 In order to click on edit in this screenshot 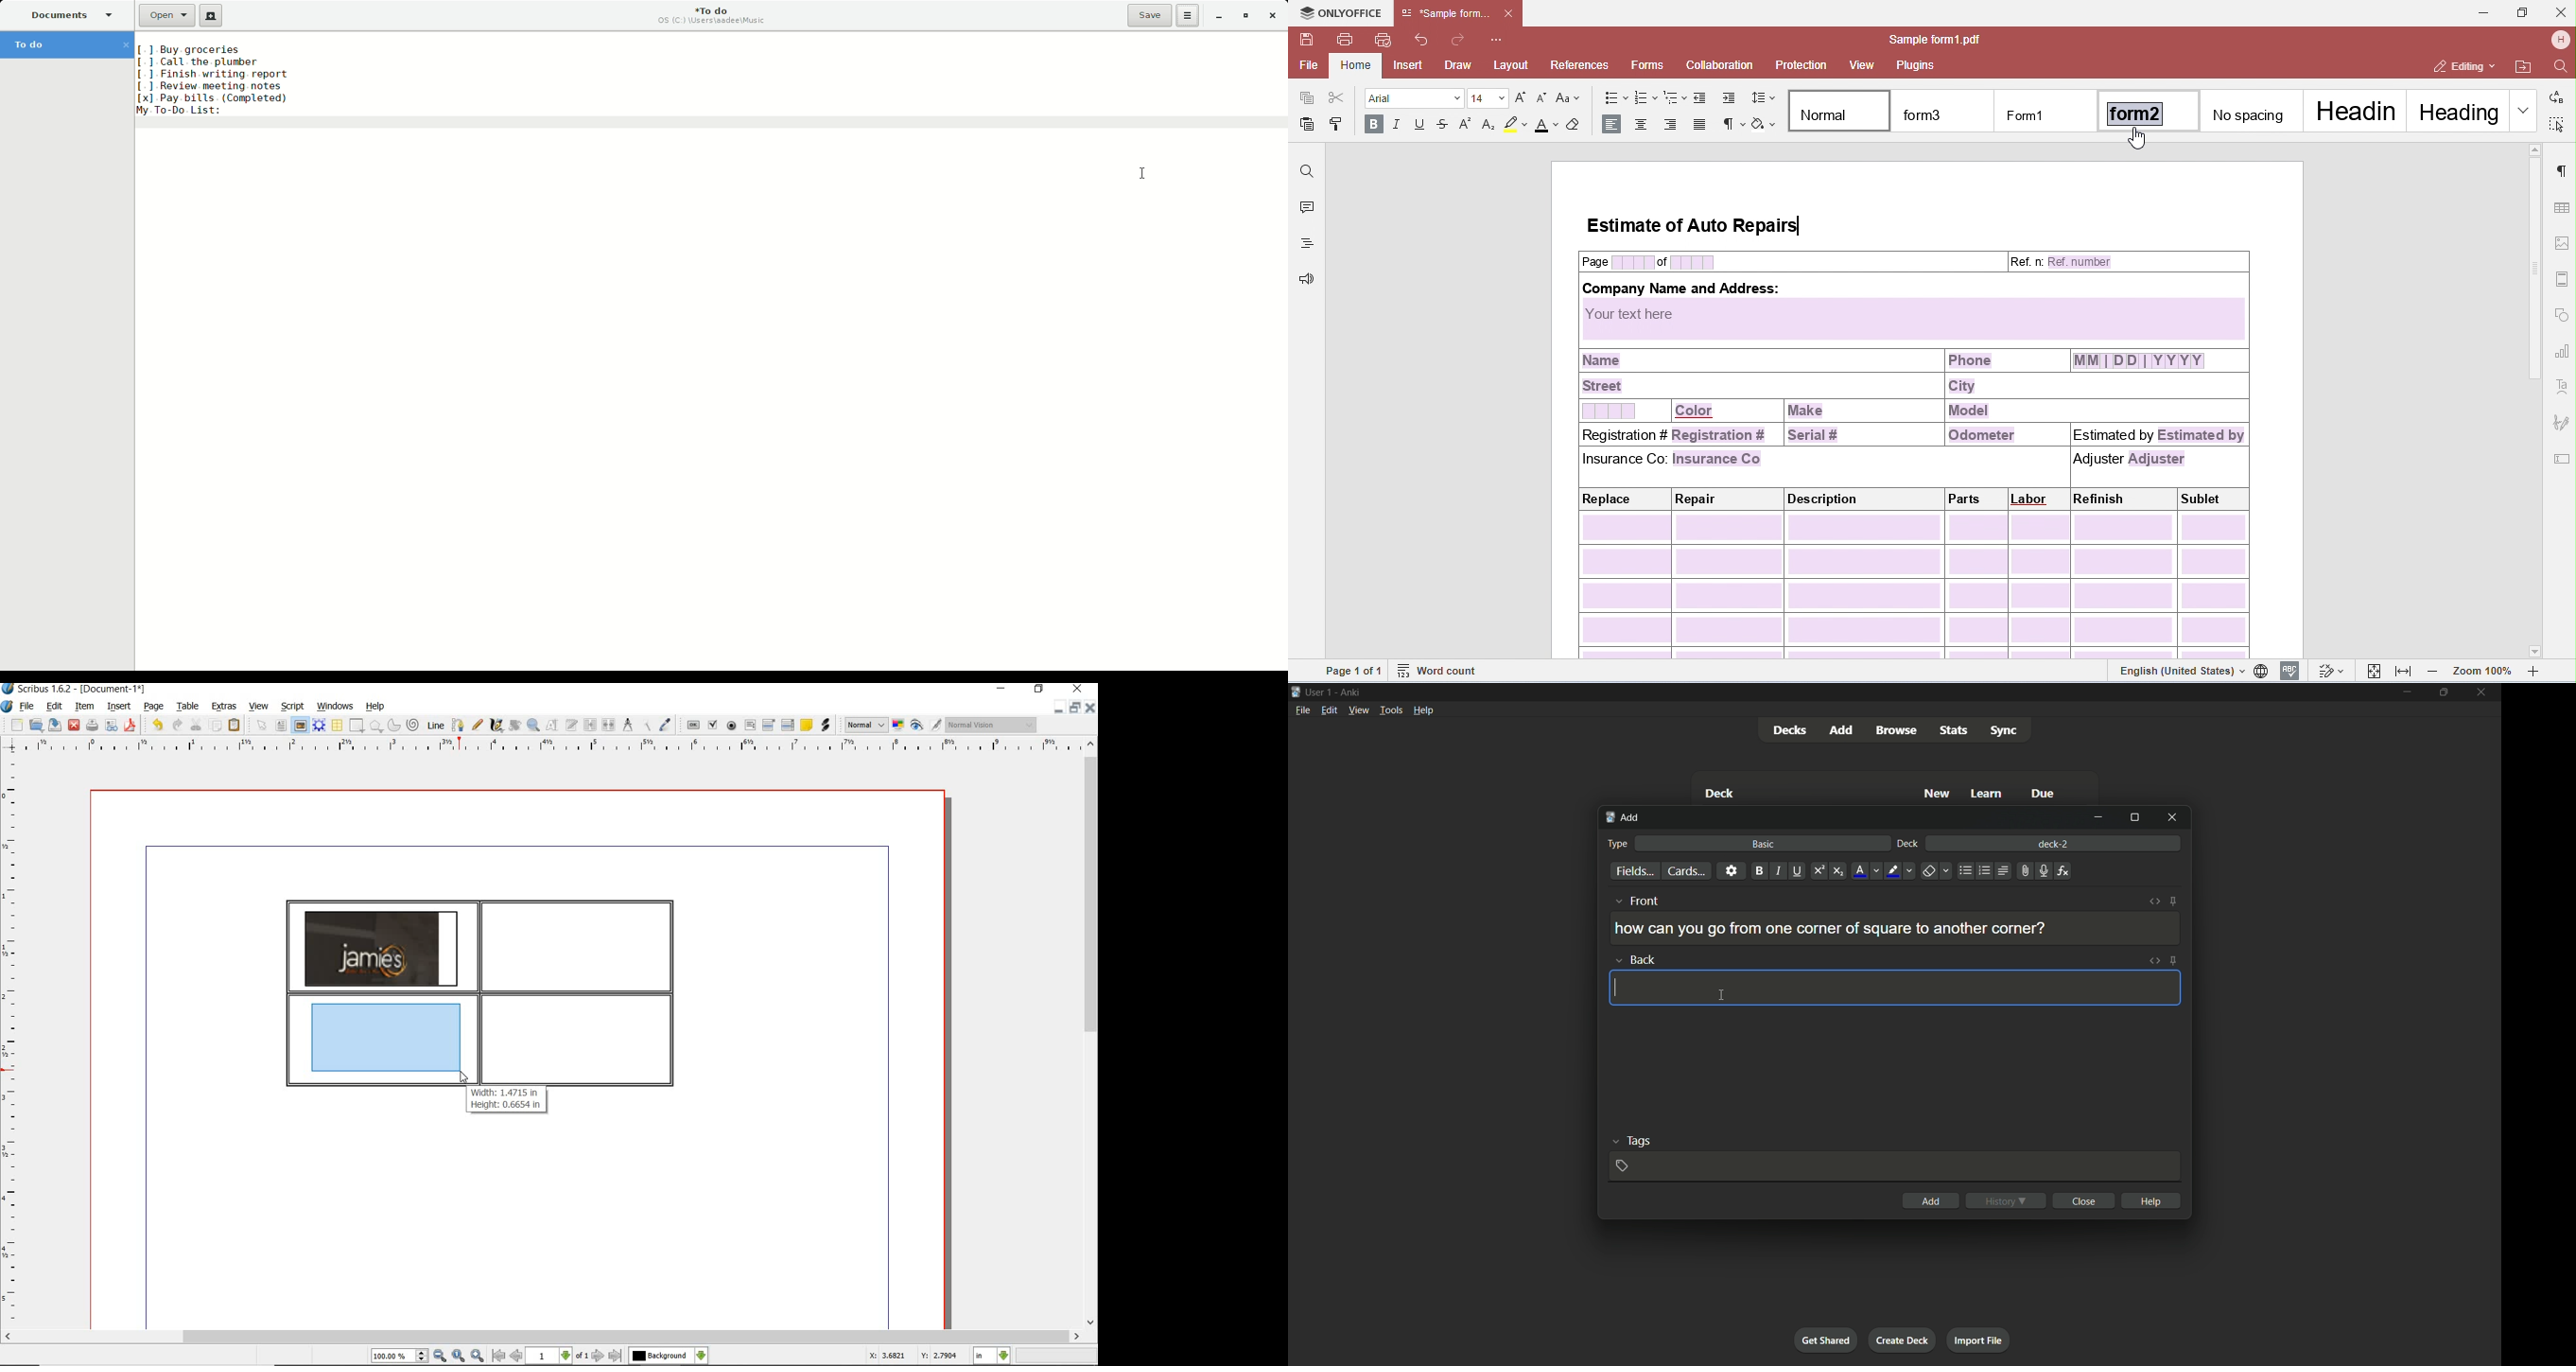, I will do `click(53, 707)`.